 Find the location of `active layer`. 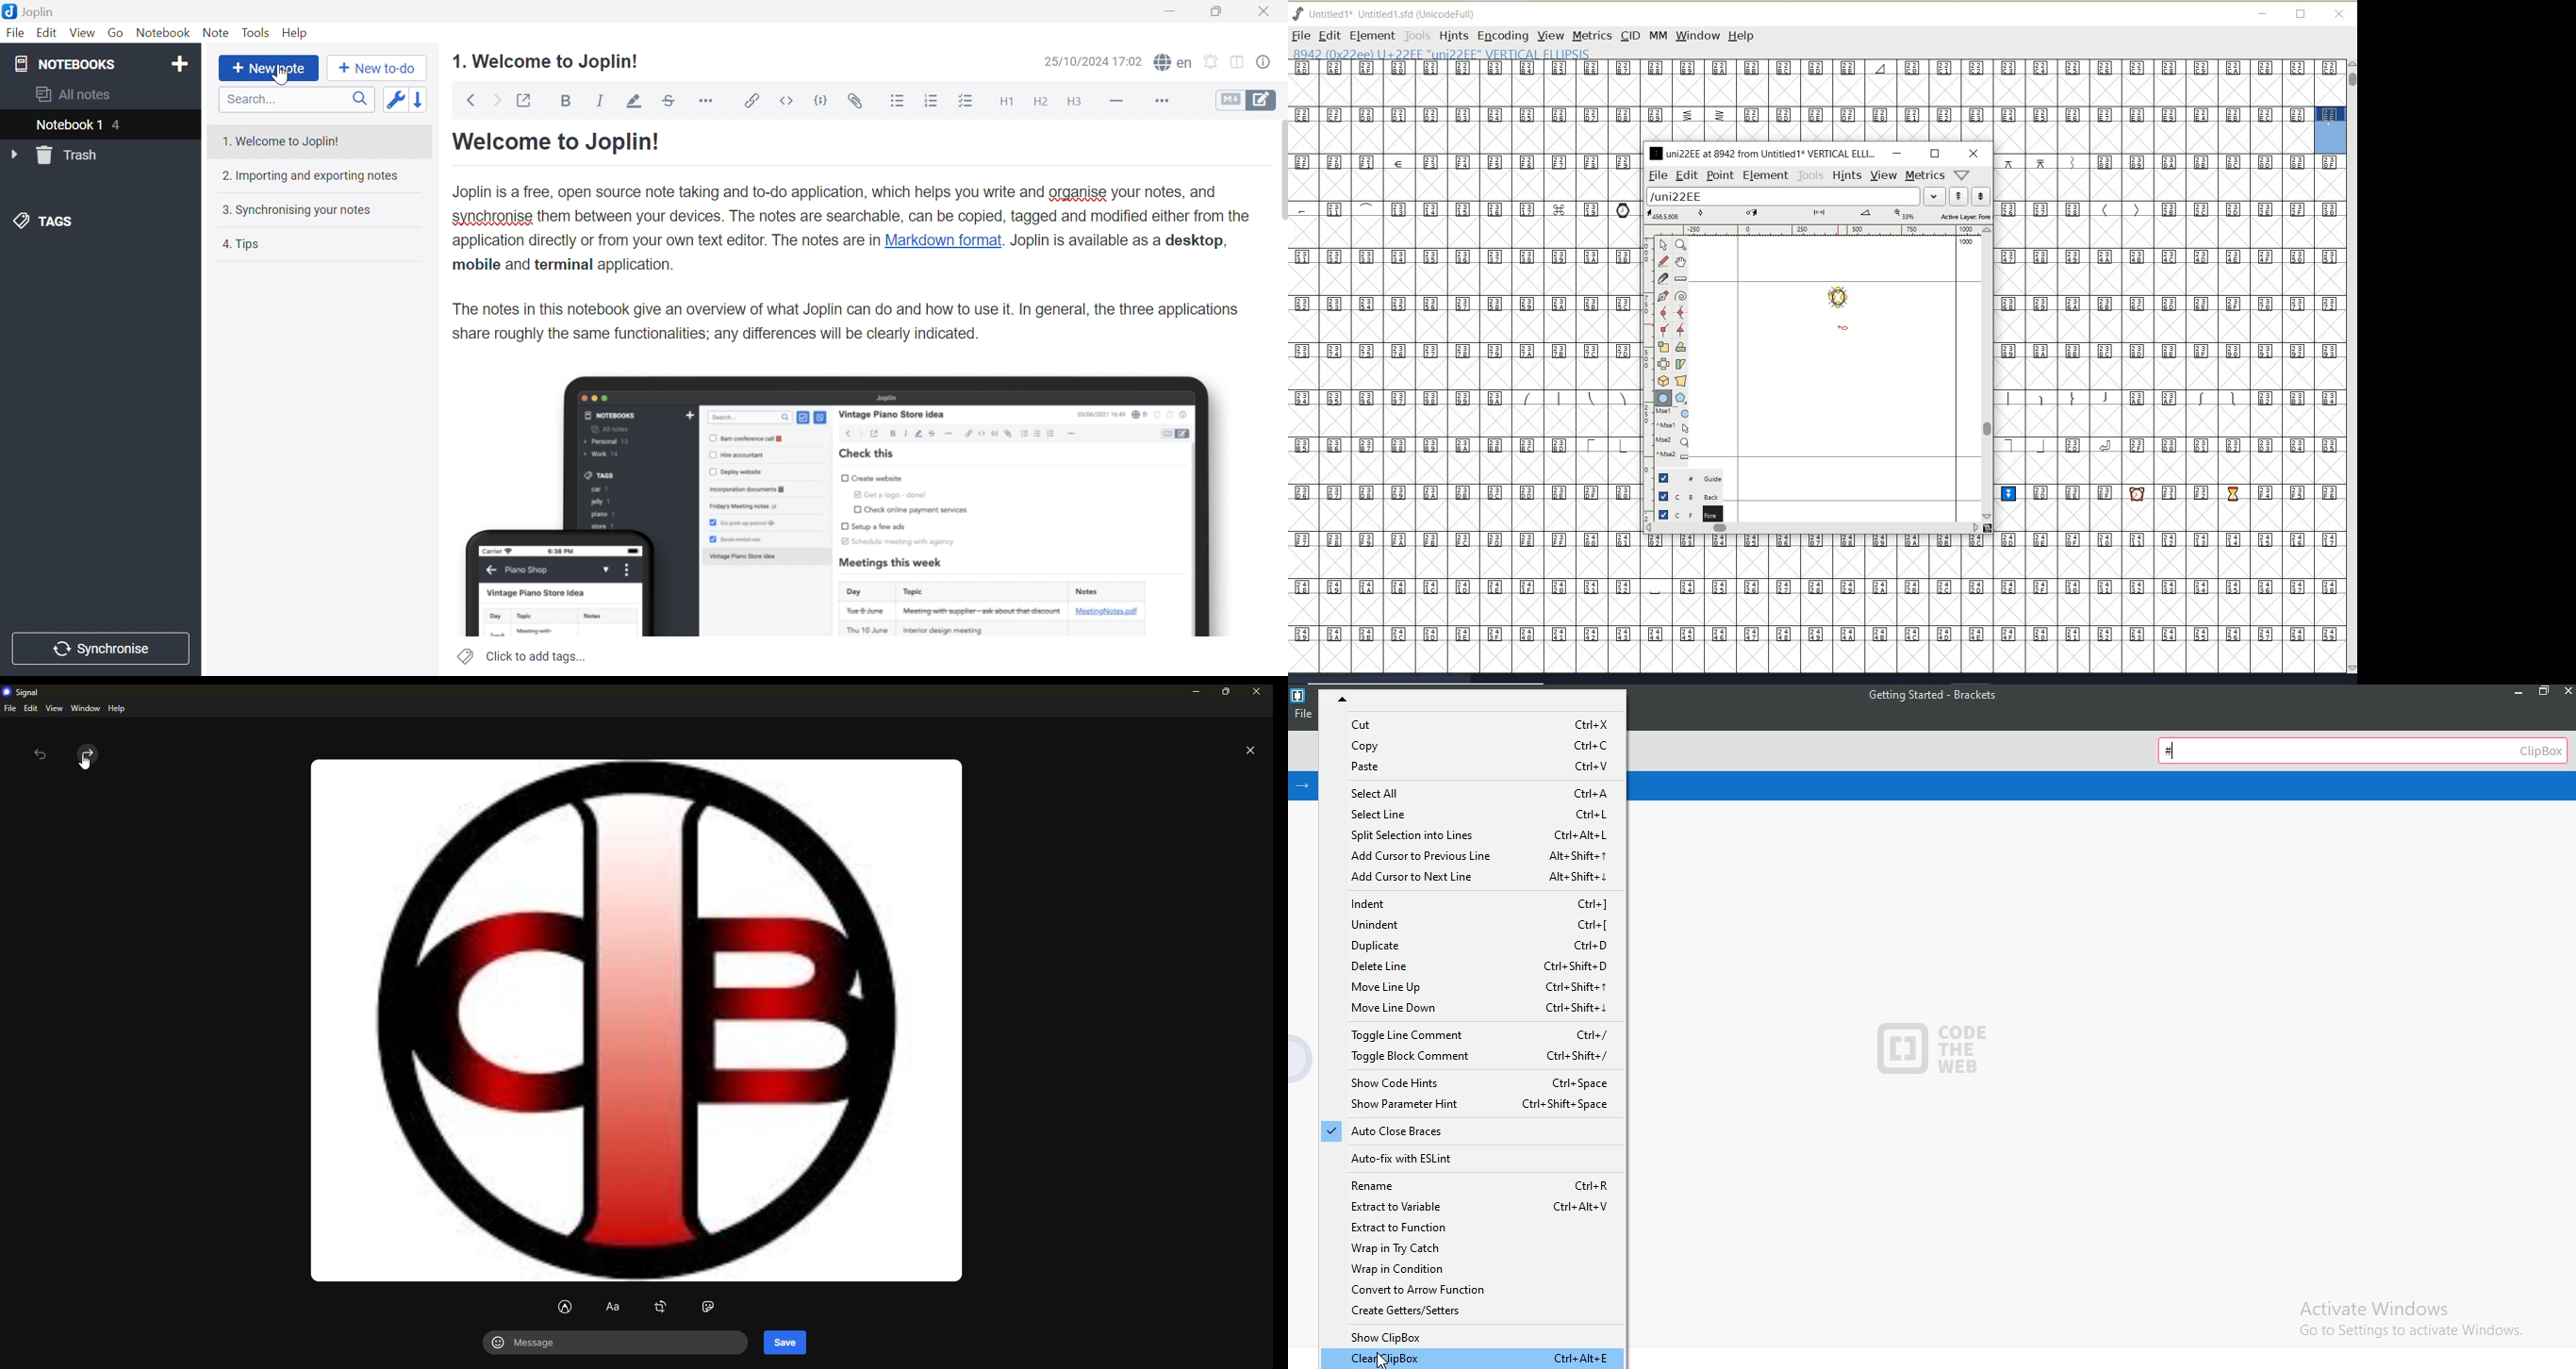

active layer is located at coordinates (1820, 216).